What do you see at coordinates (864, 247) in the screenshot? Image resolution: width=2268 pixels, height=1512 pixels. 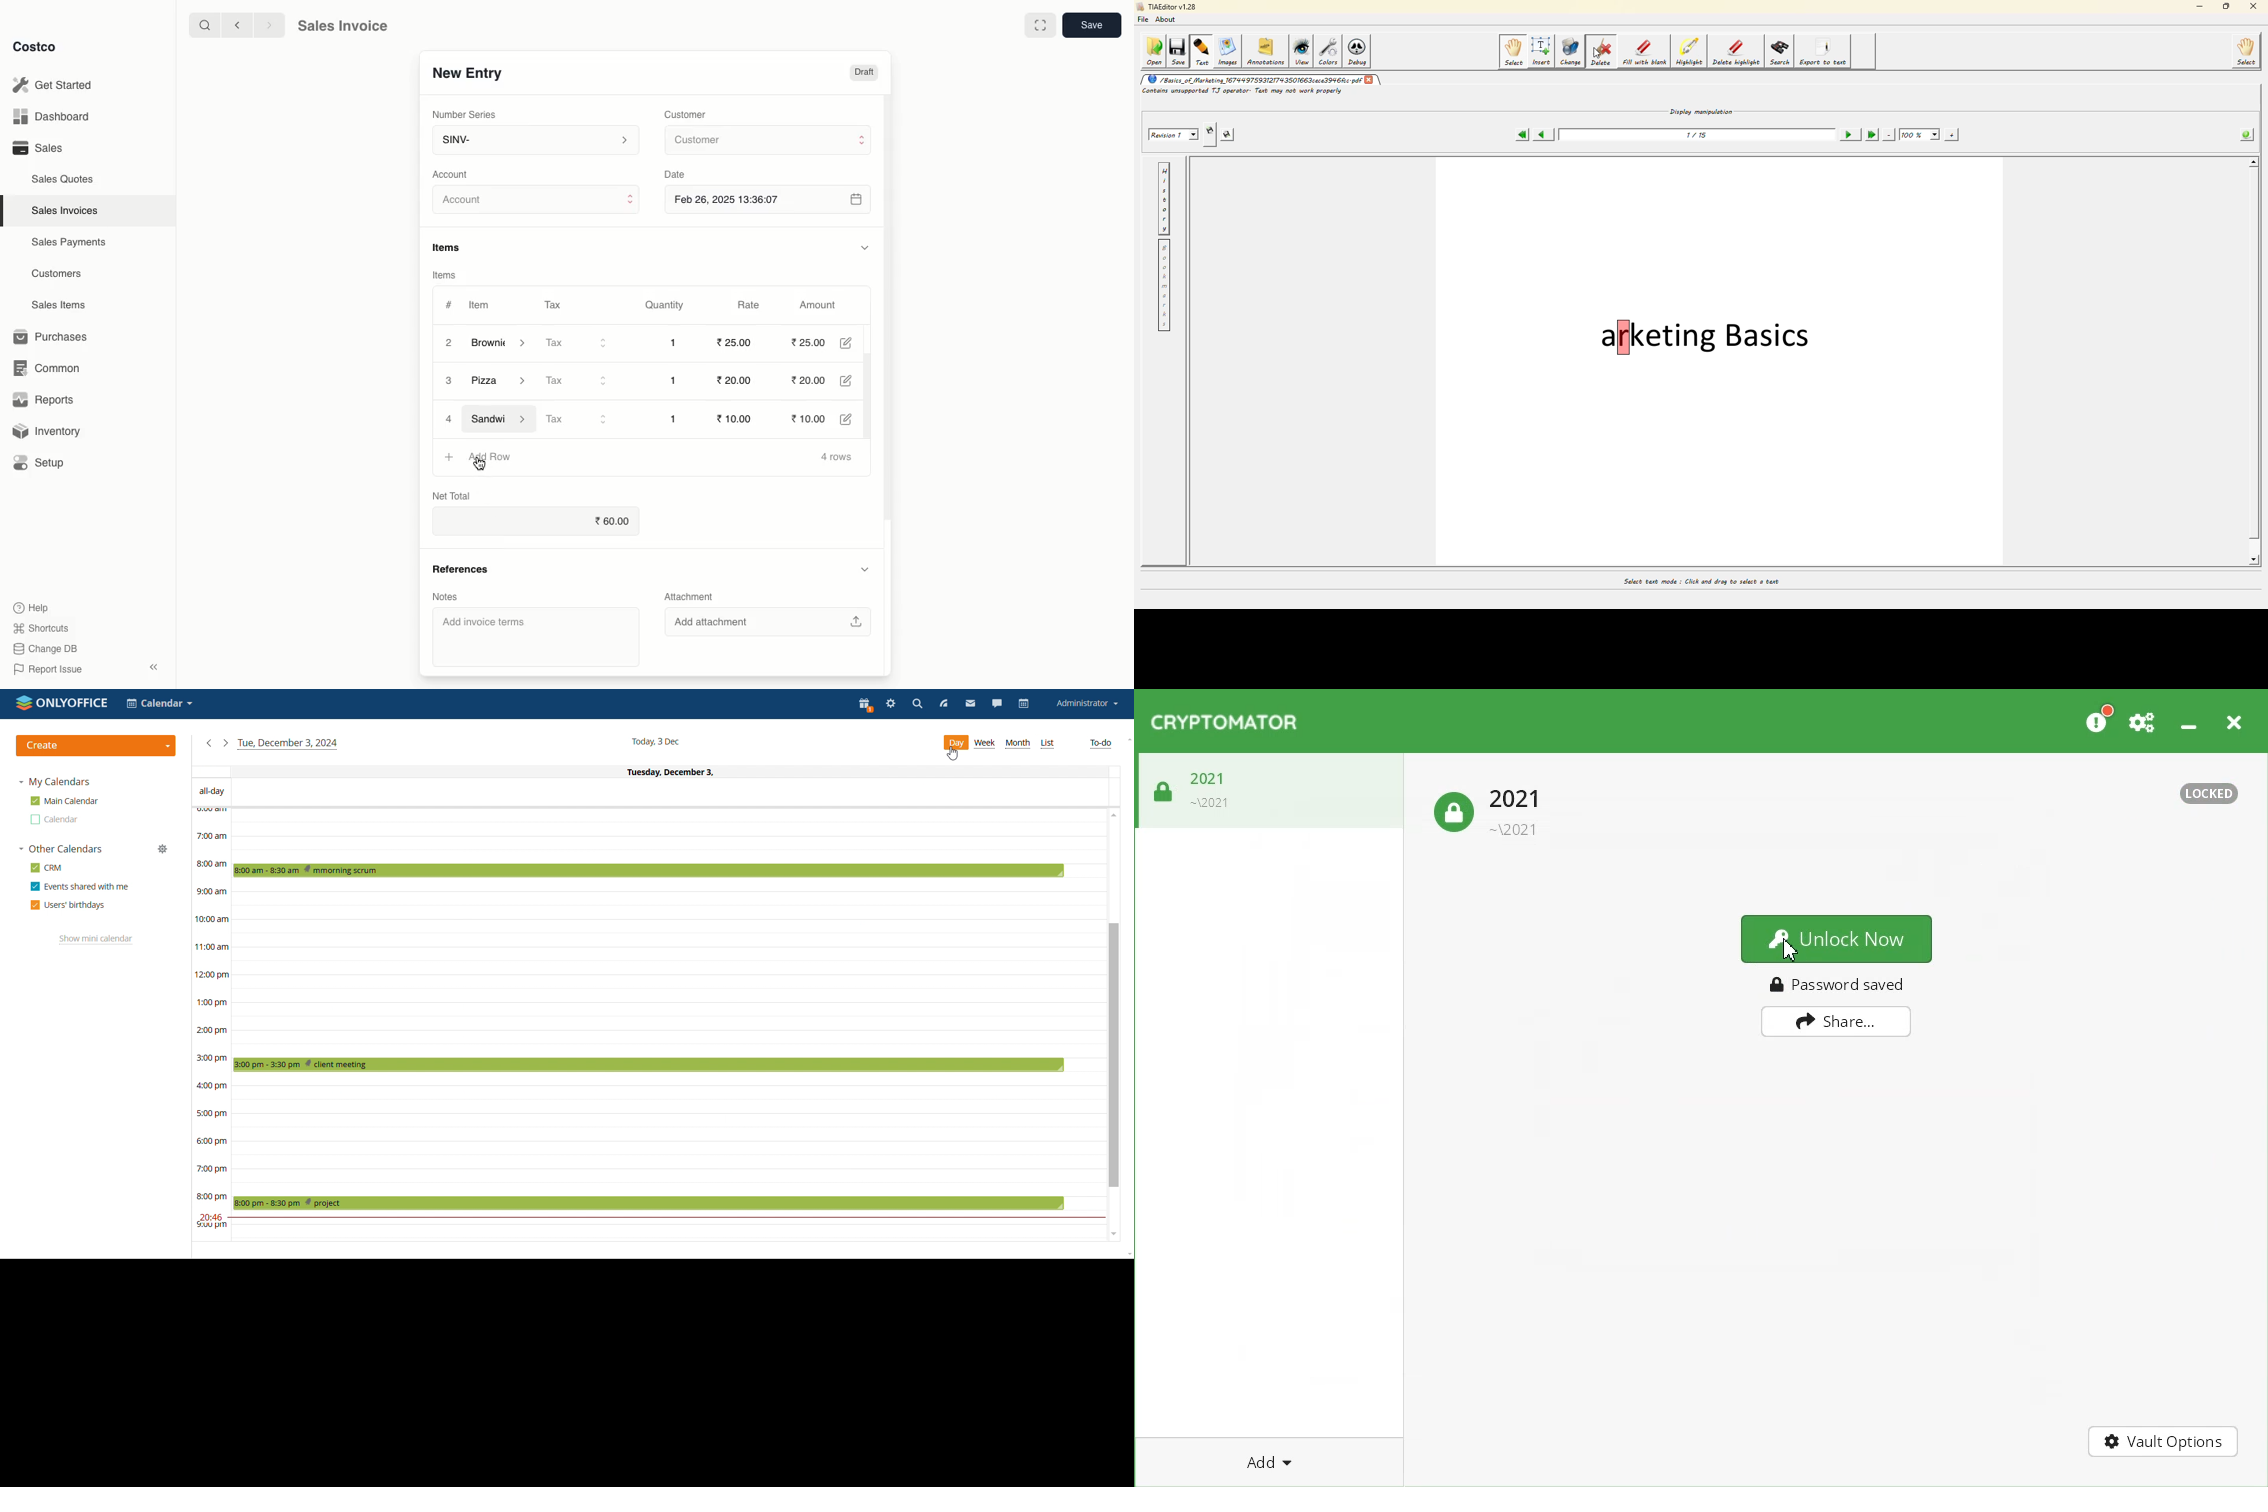 I see `Hide` at bounding box center [864, 247].